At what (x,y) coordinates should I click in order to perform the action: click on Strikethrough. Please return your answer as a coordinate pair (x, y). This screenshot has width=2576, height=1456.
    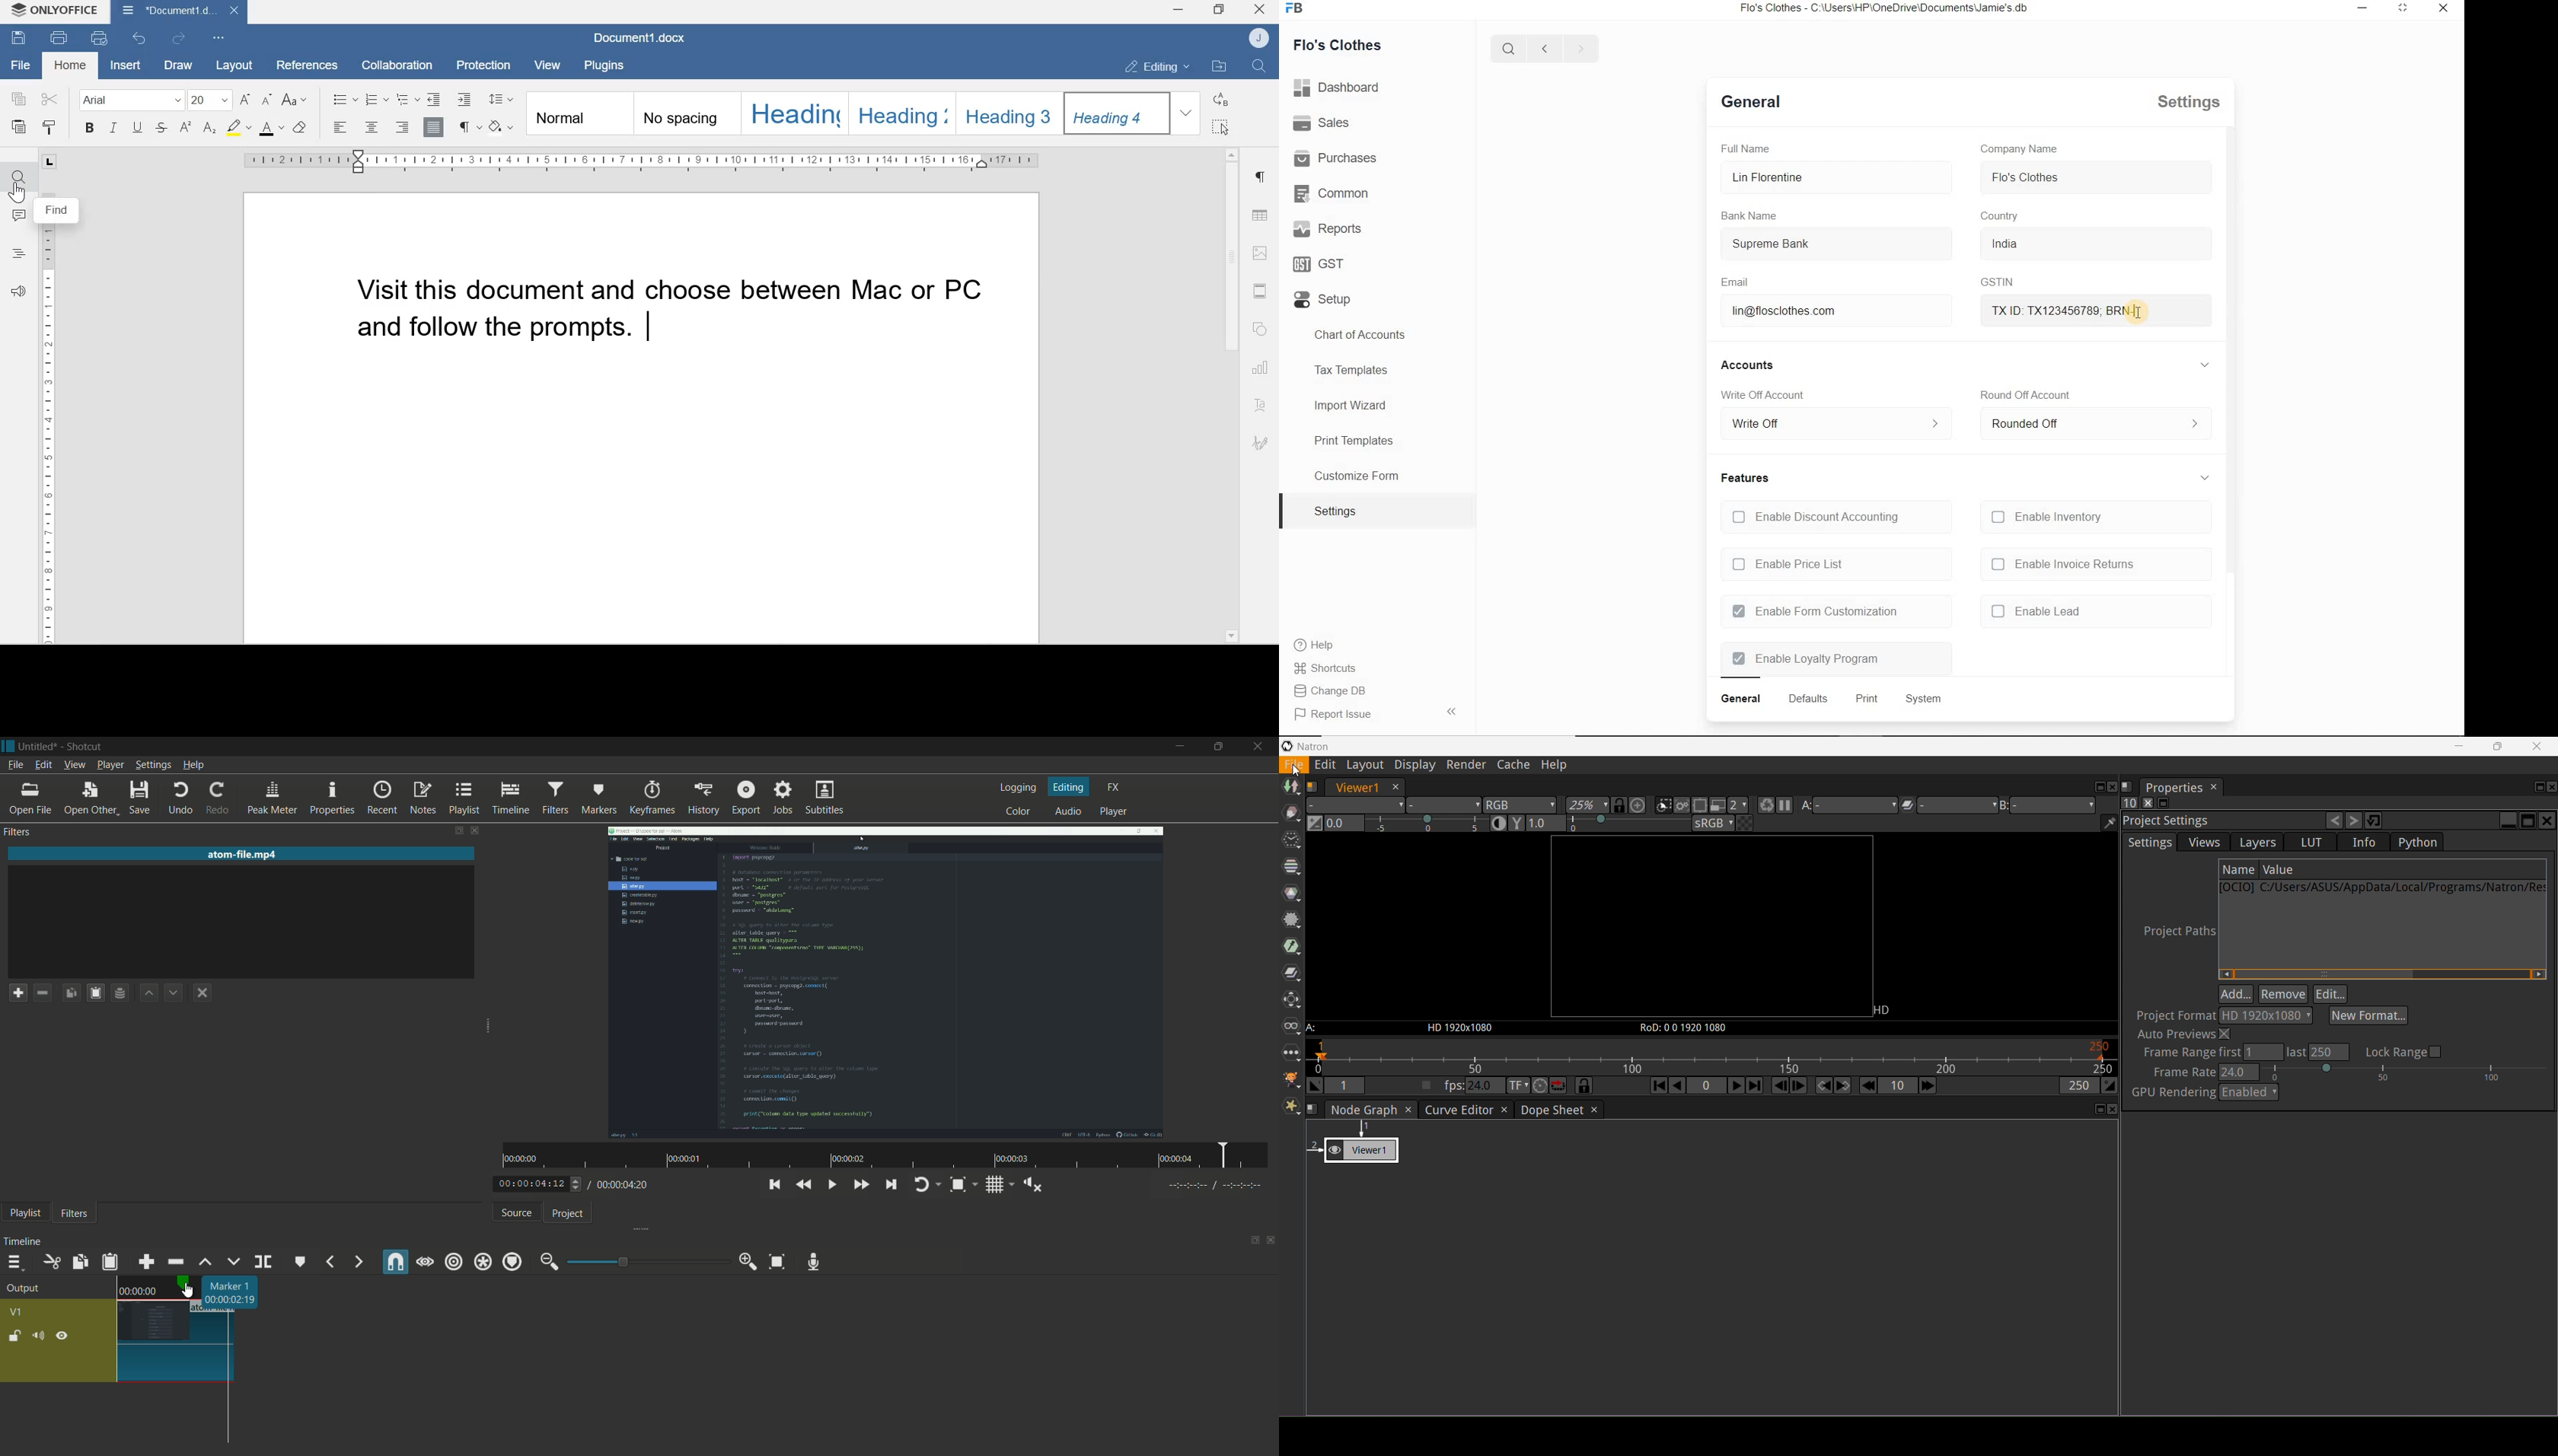
    Looking at the image, I should click on (162, 129).